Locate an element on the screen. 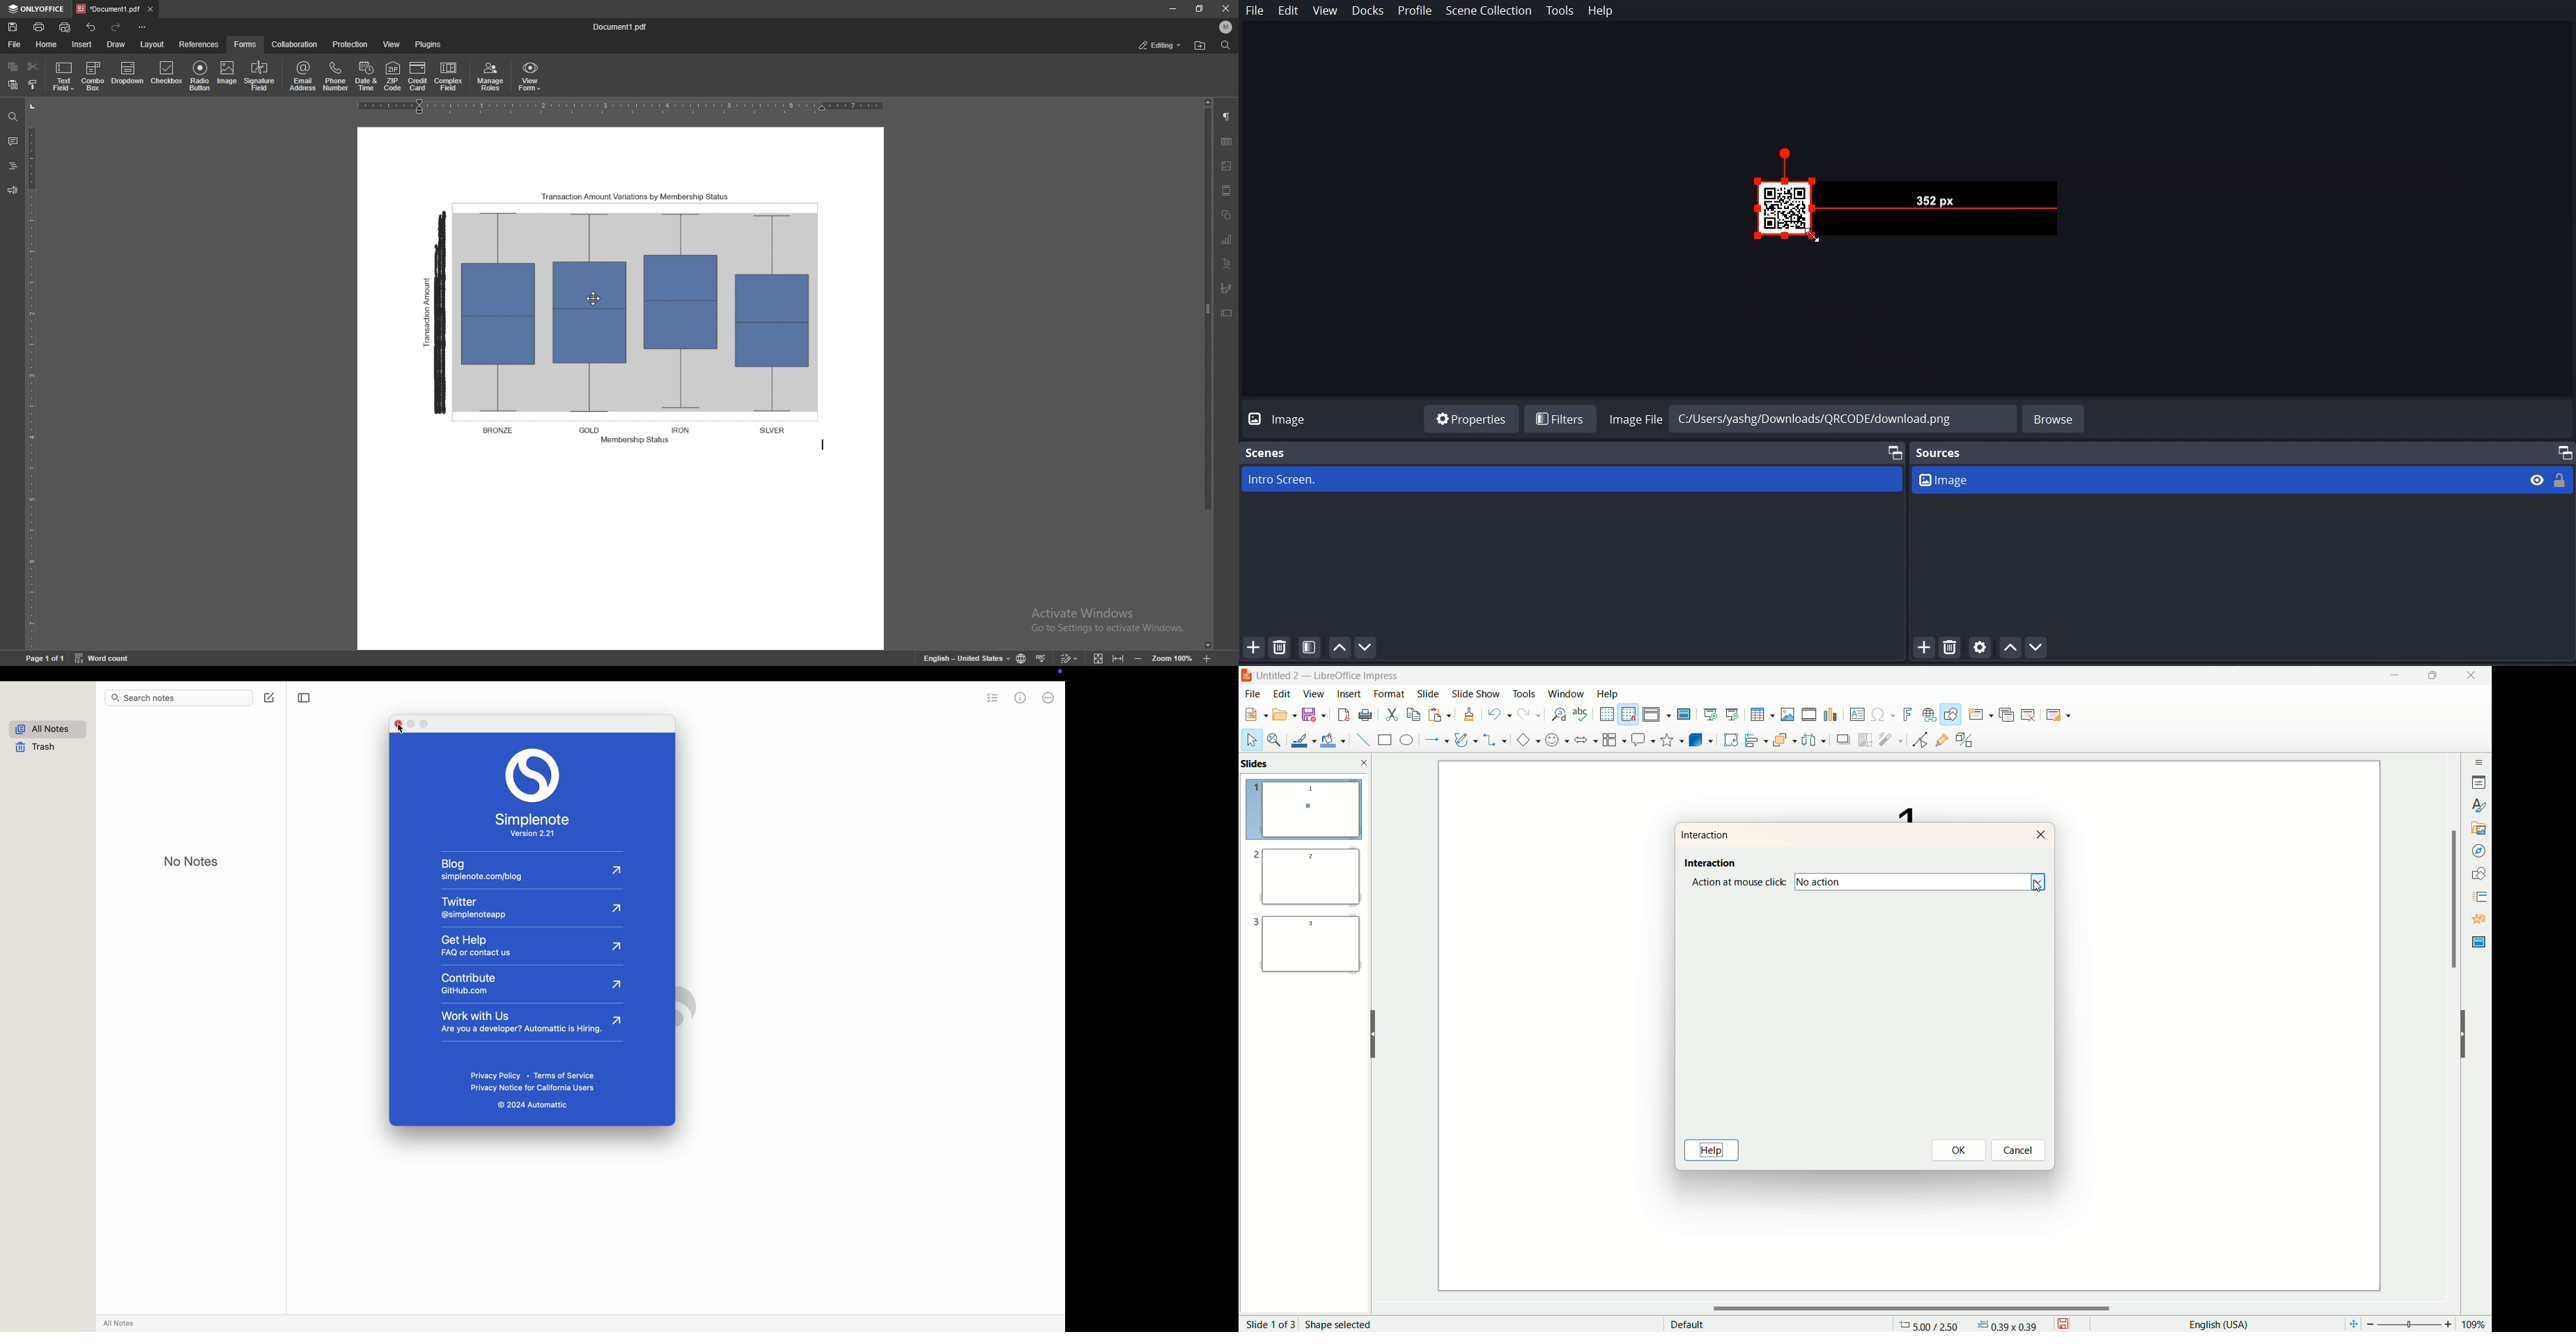 Image resolution: width=2576 pixels, height=1344 pixels. close is located at coordinates (2042, 834).